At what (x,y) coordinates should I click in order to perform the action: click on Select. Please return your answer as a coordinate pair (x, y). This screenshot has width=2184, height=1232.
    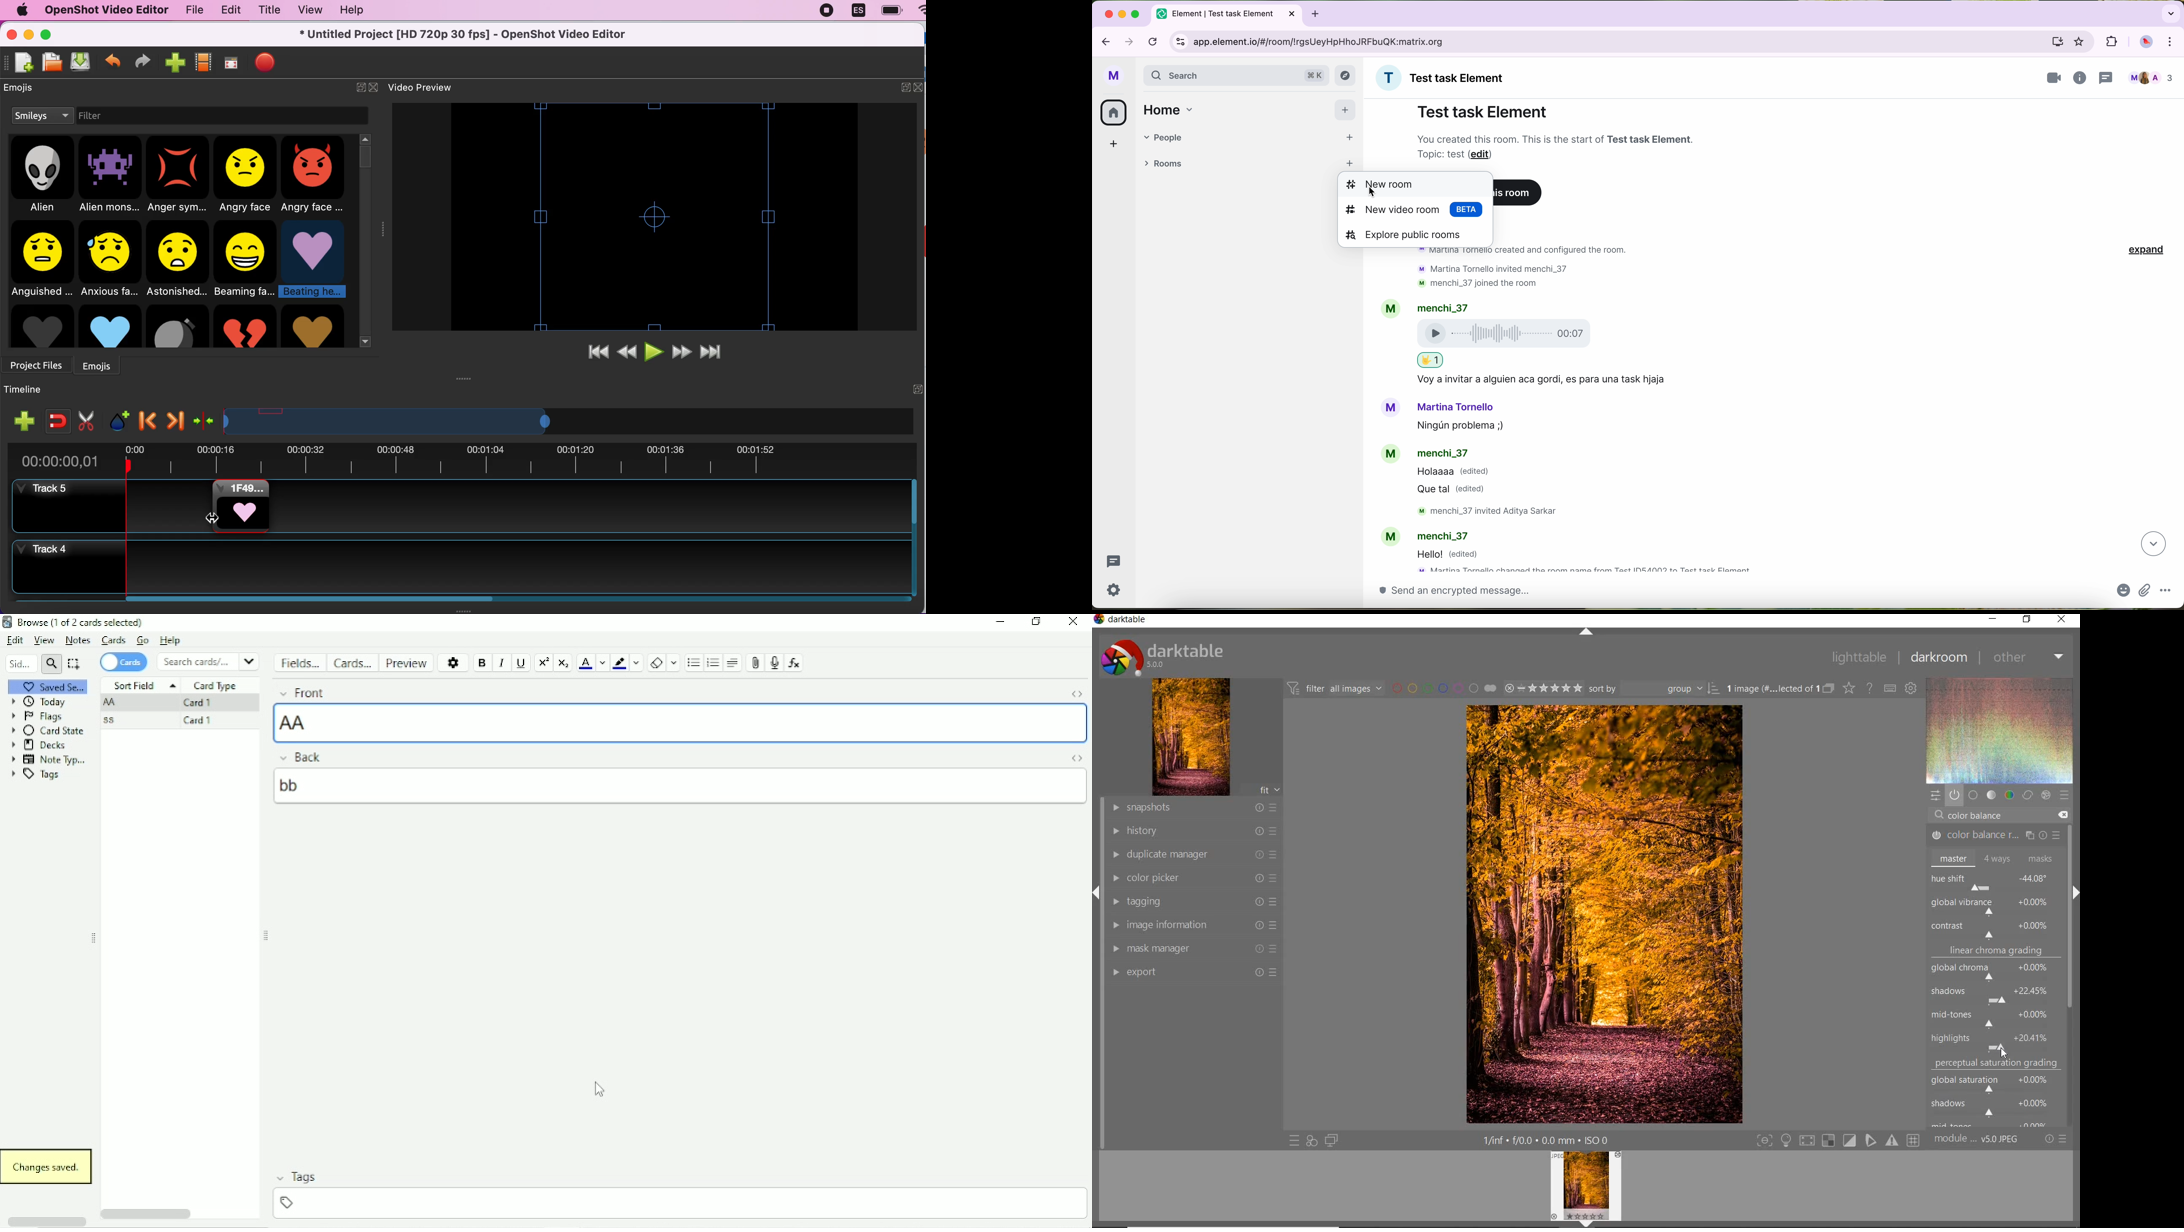
    Looking at the image, I should click on (76, 664).